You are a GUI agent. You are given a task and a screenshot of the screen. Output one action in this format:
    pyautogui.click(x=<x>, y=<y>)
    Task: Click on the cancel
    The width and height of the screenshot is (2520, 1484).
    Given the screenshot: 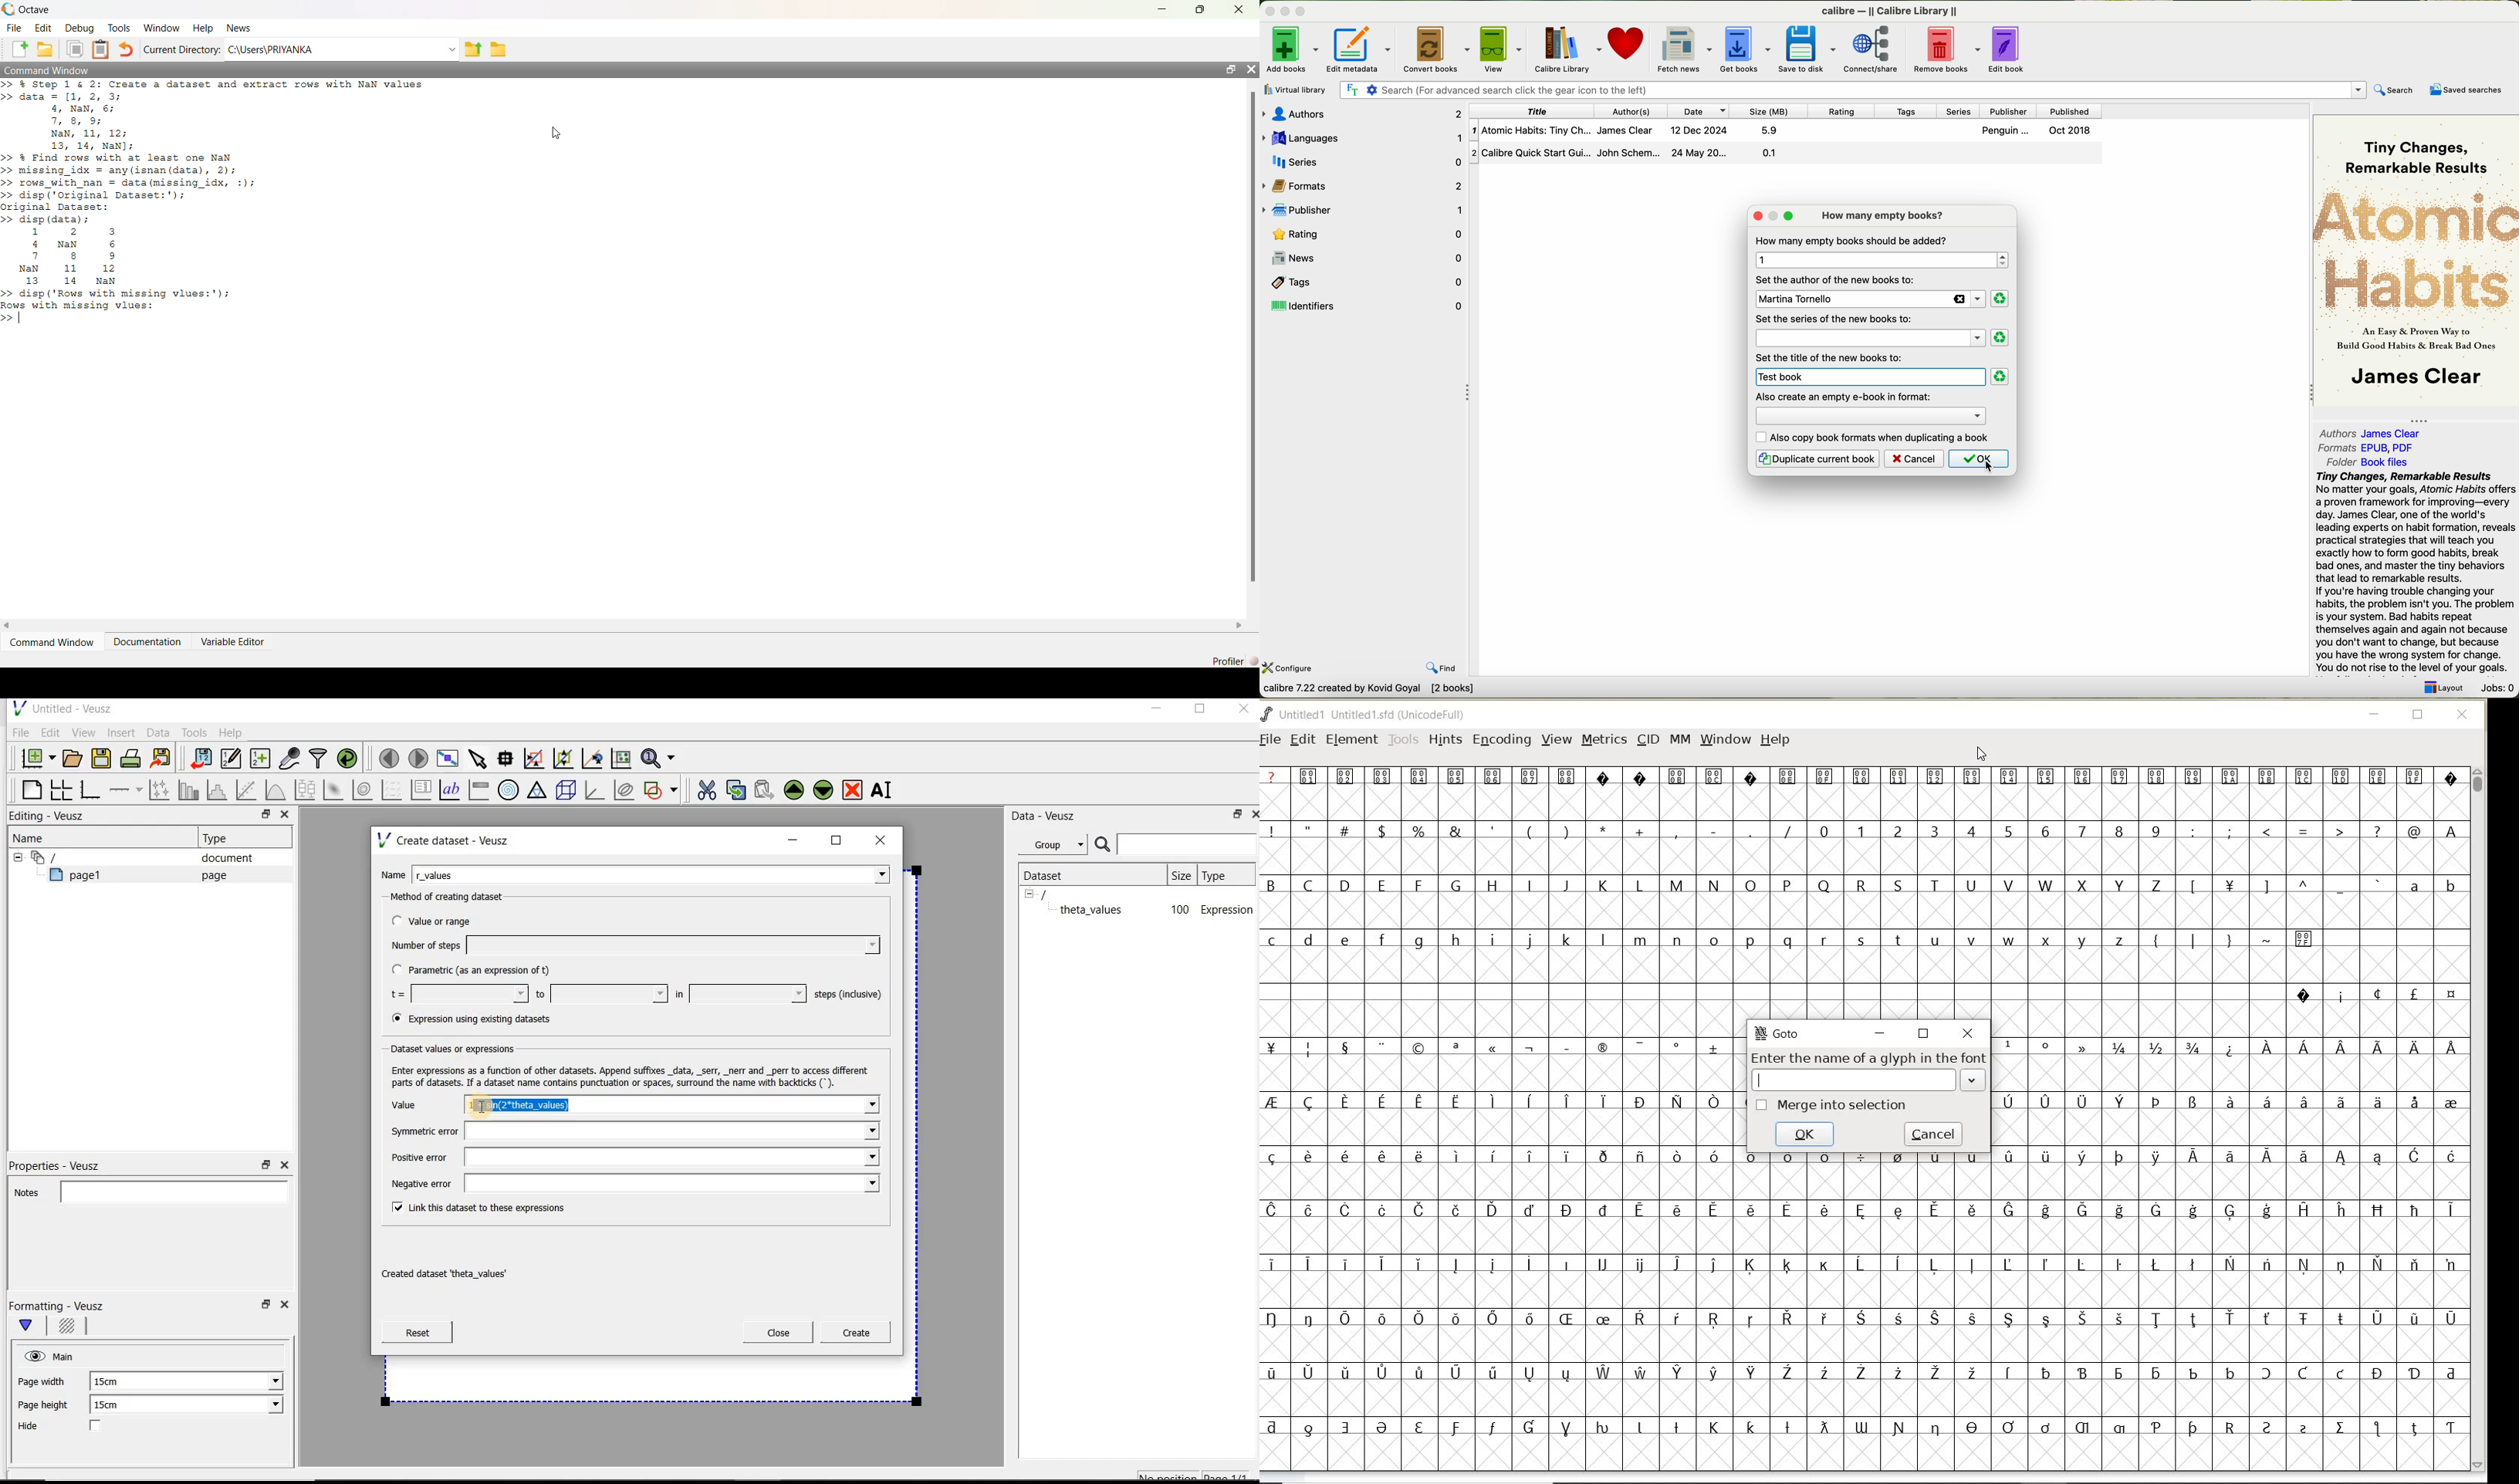 What is the action you would take?
    pyautogui.click(x=1932, y=1135)
    